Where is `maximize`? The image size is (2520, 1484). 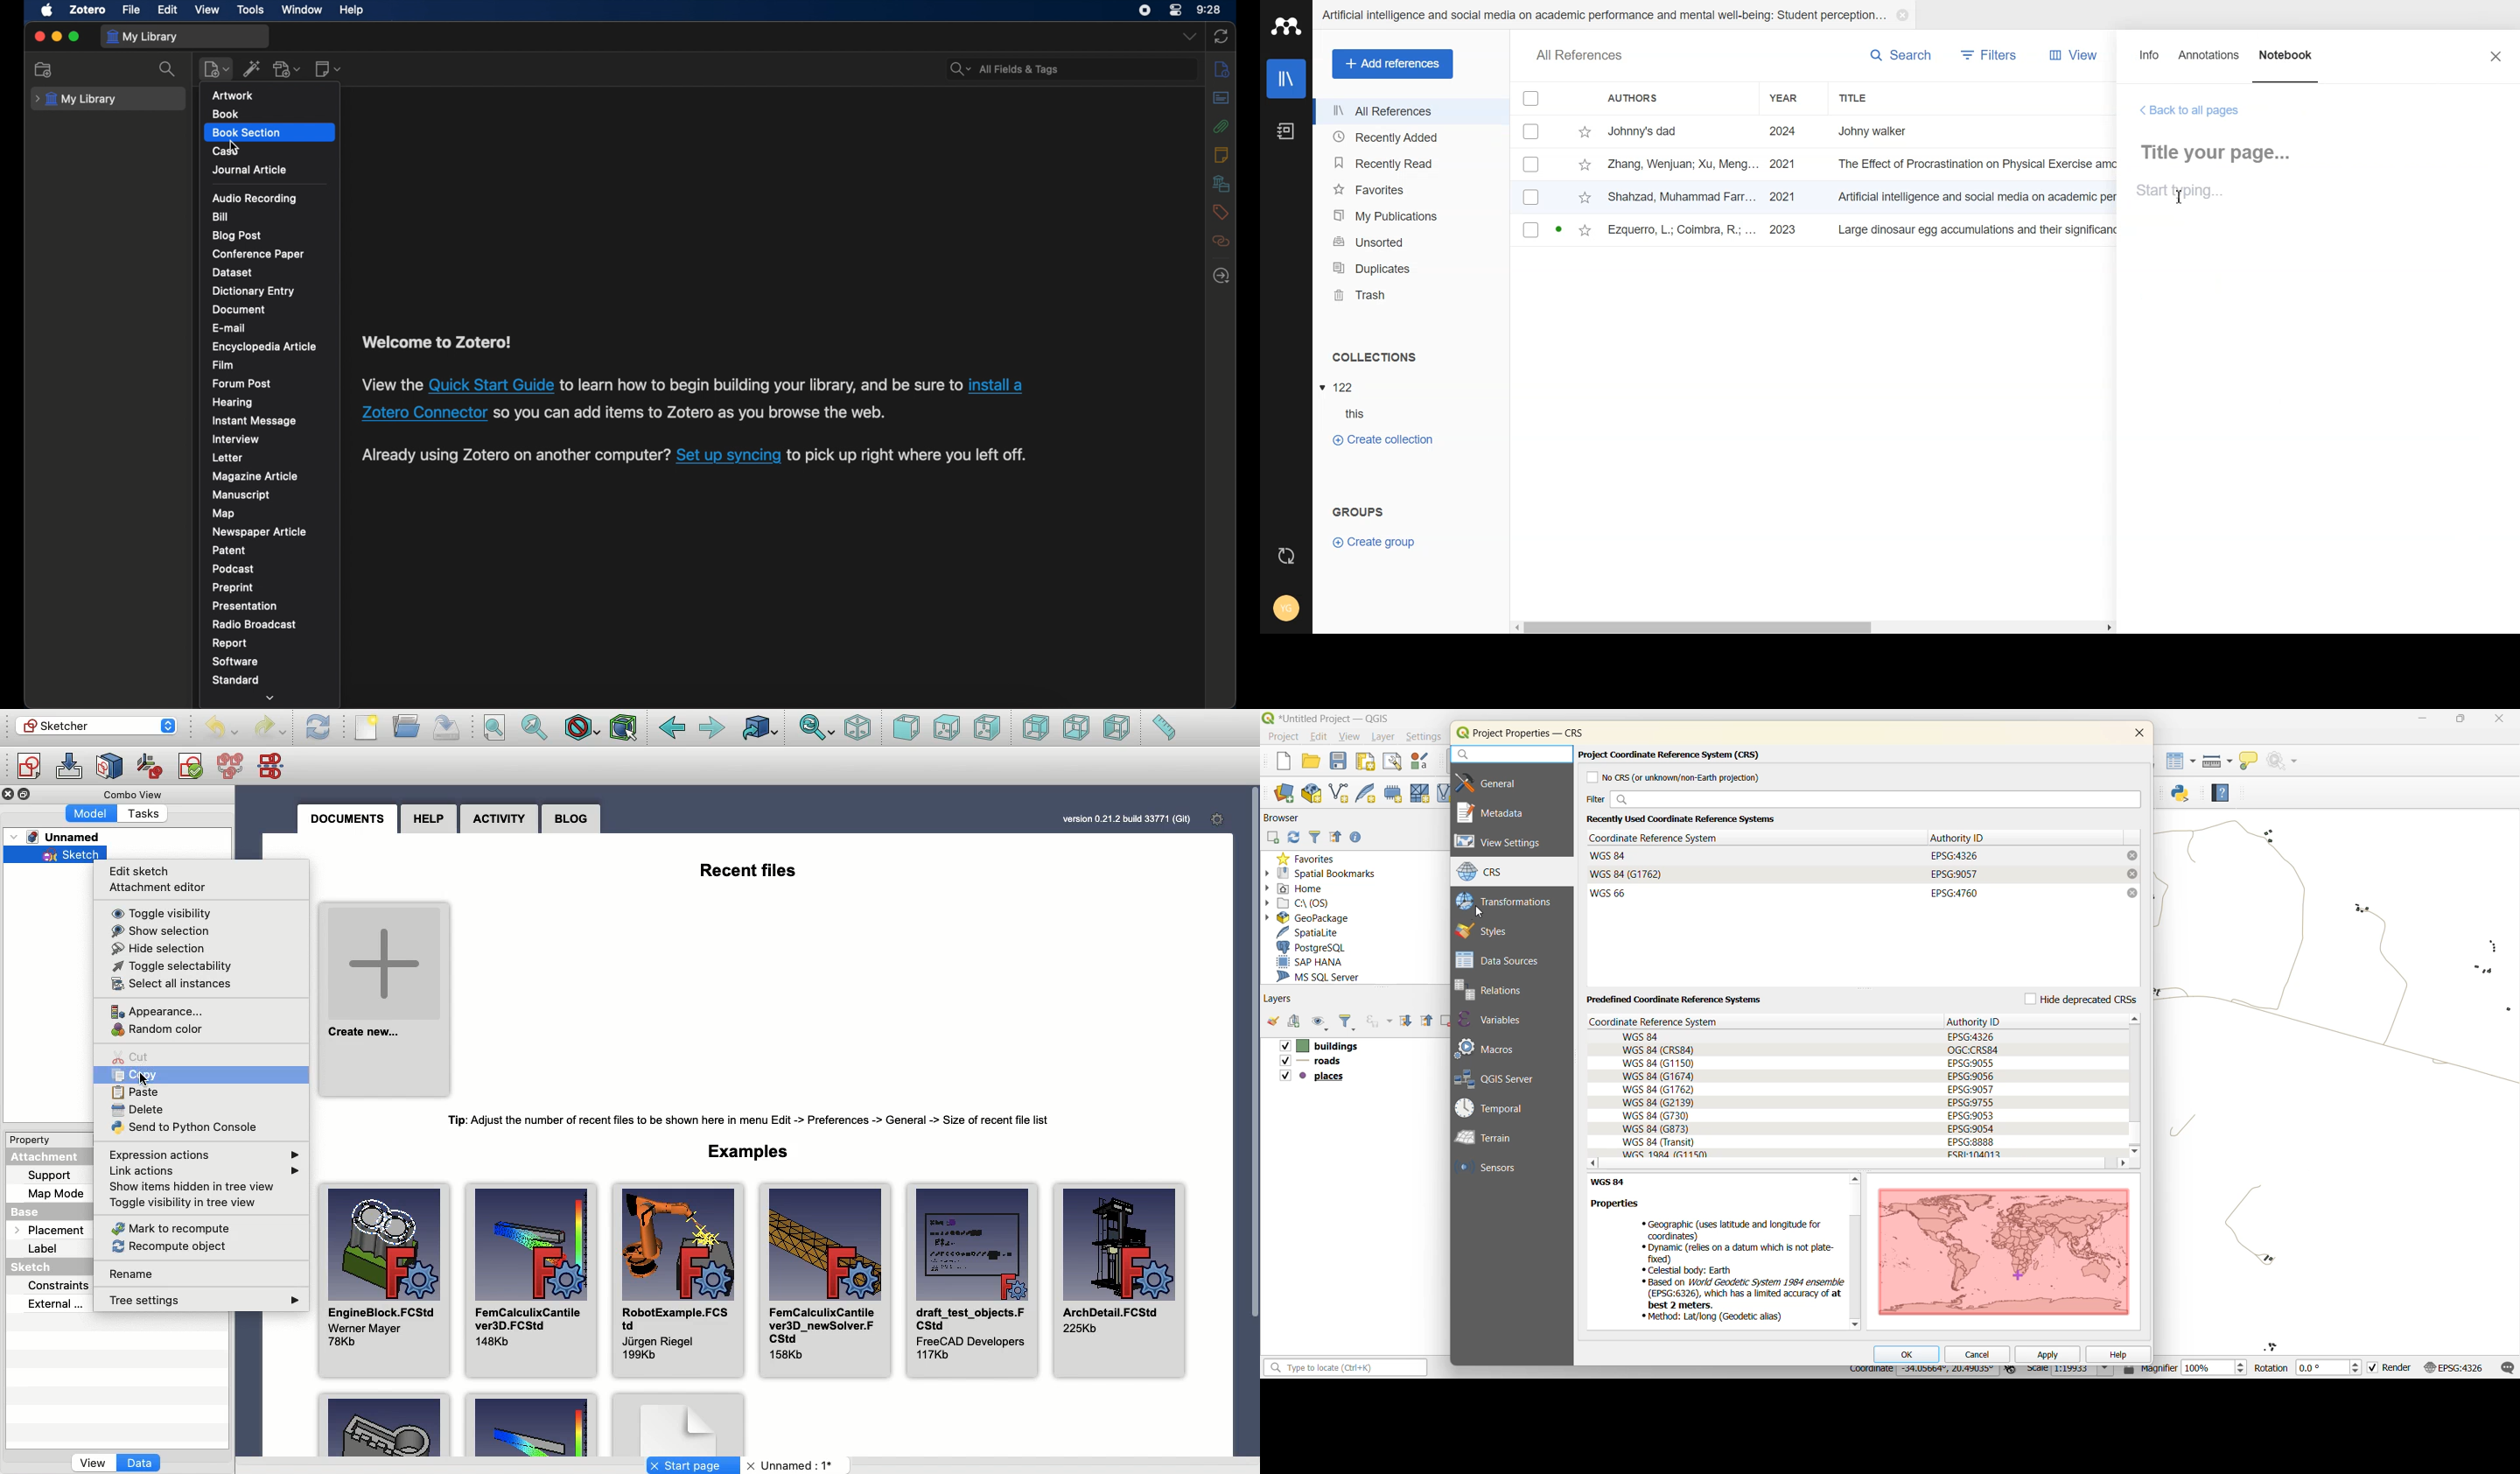 maximize is located at coordinates (75, 36).